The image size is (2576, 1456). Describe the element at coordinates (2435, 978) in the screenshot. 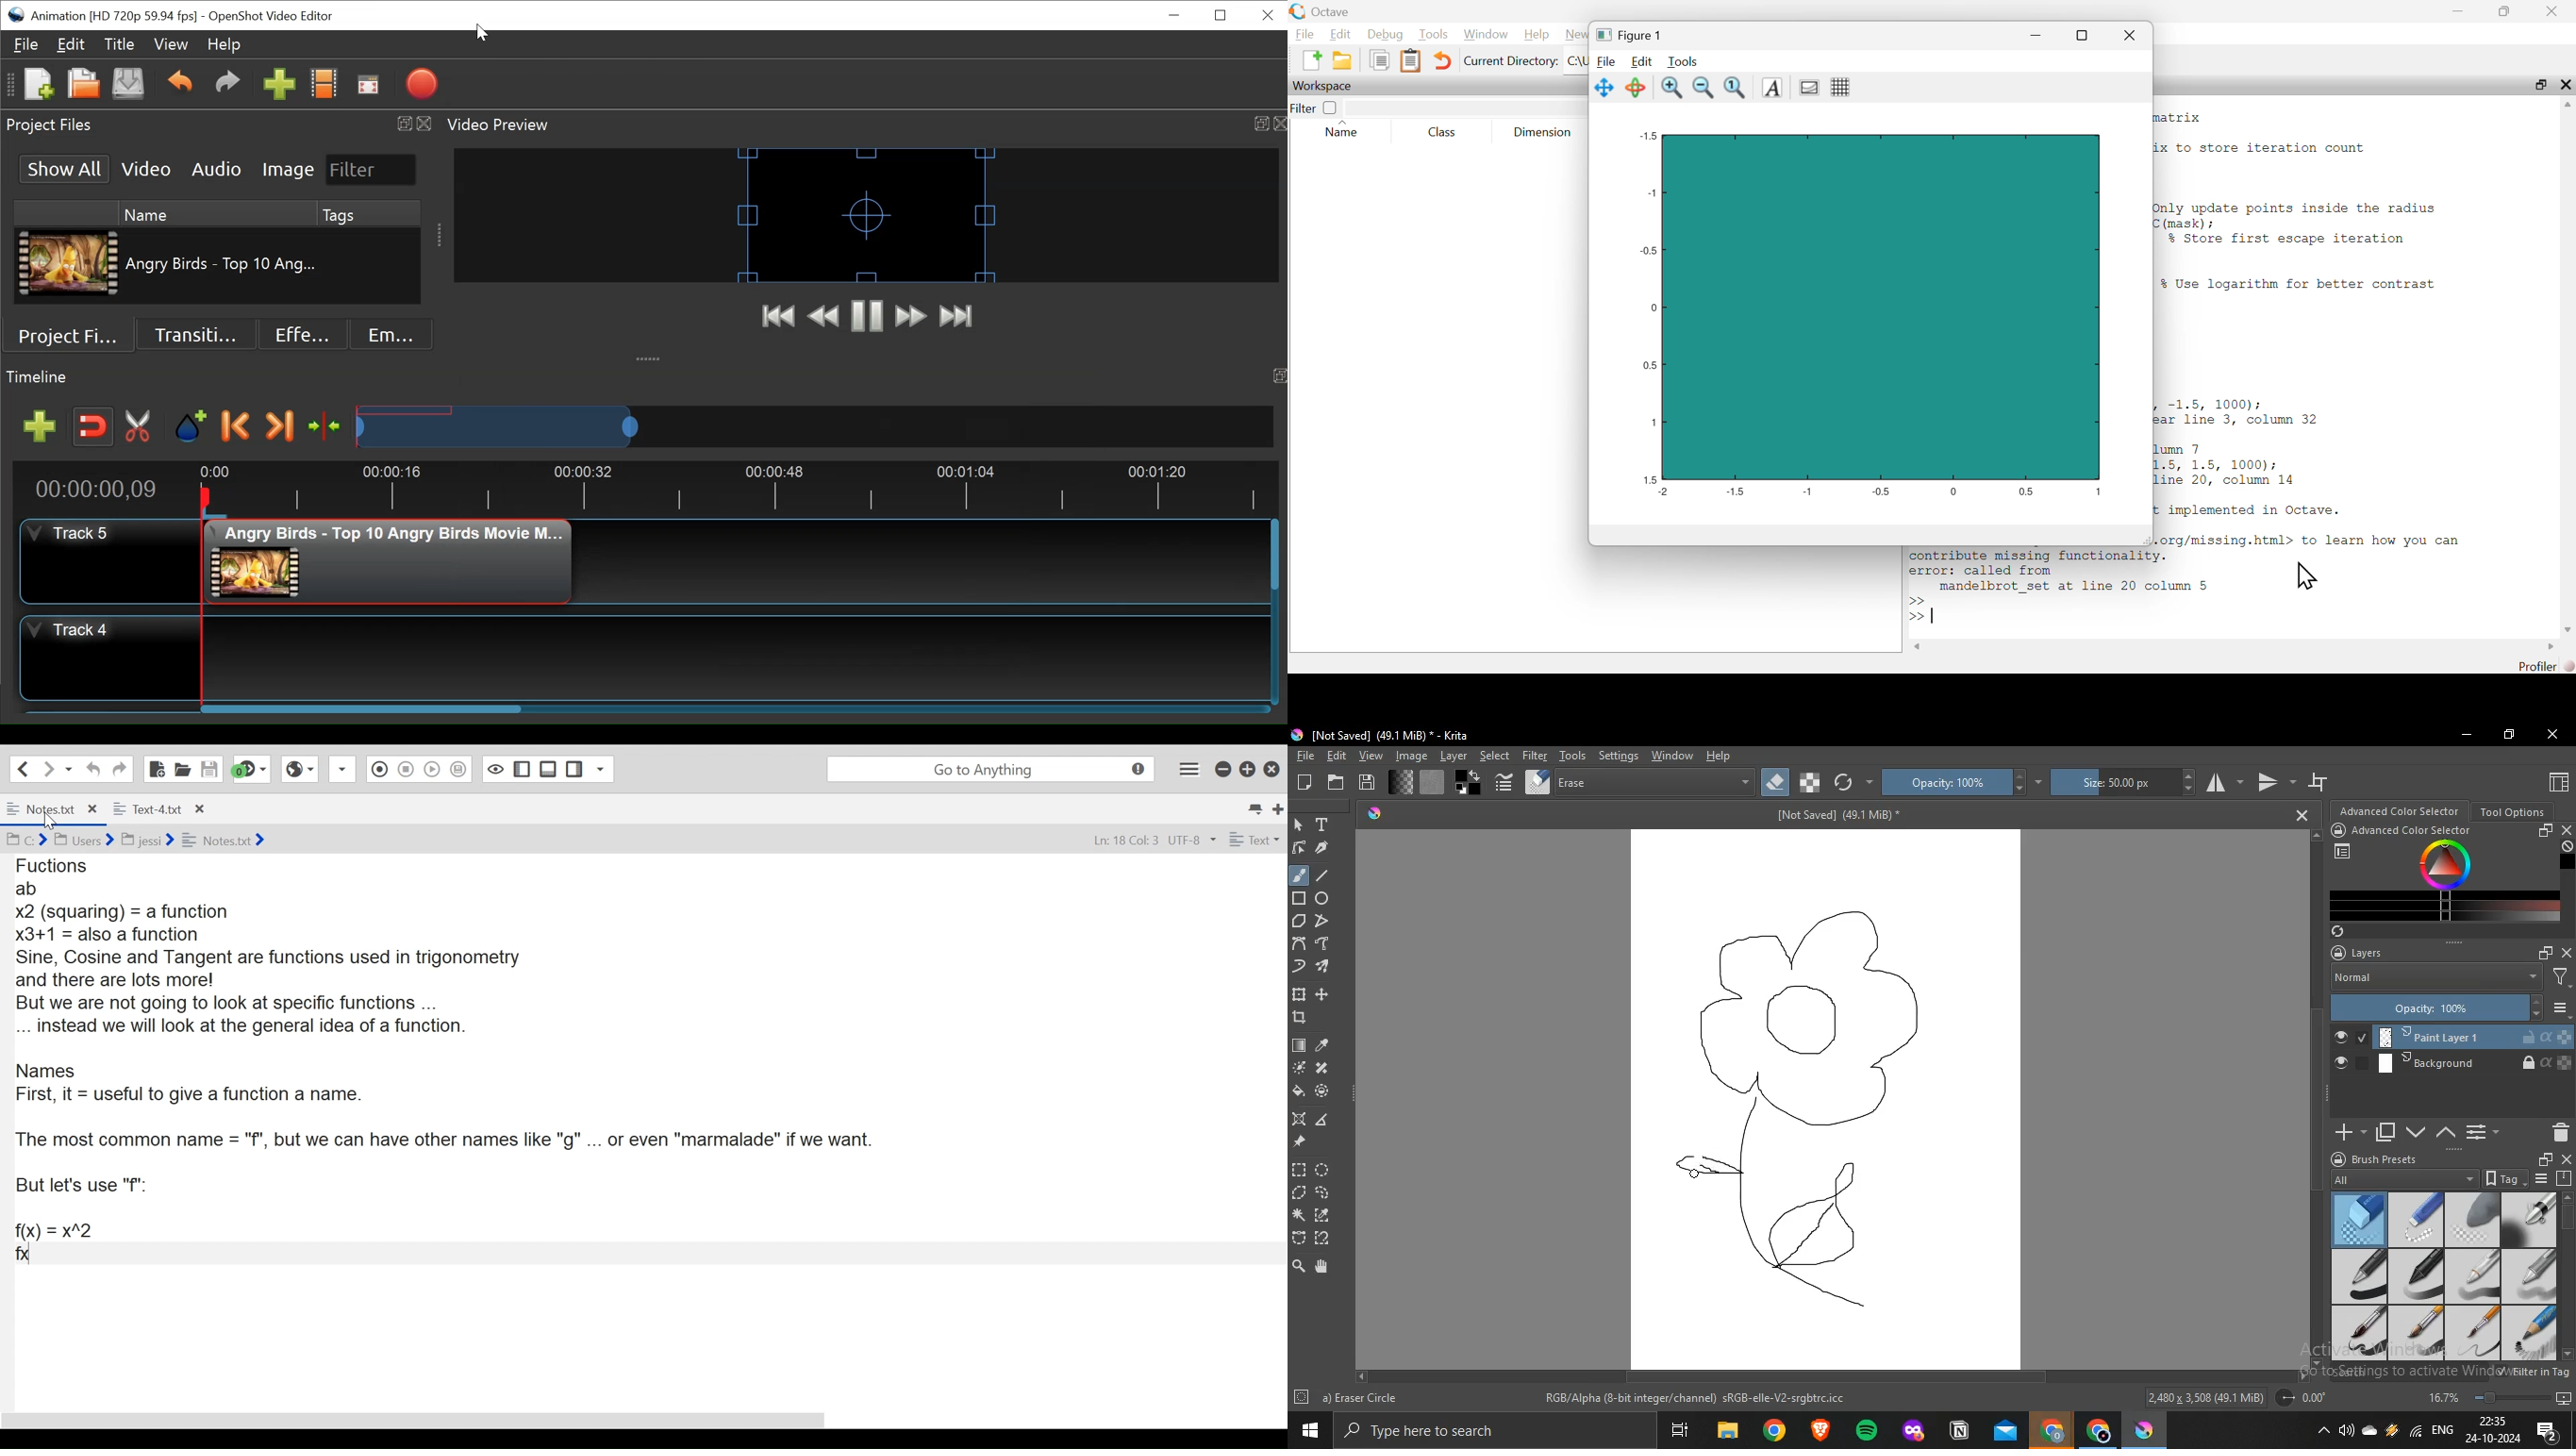

I see `Normal` at that location.